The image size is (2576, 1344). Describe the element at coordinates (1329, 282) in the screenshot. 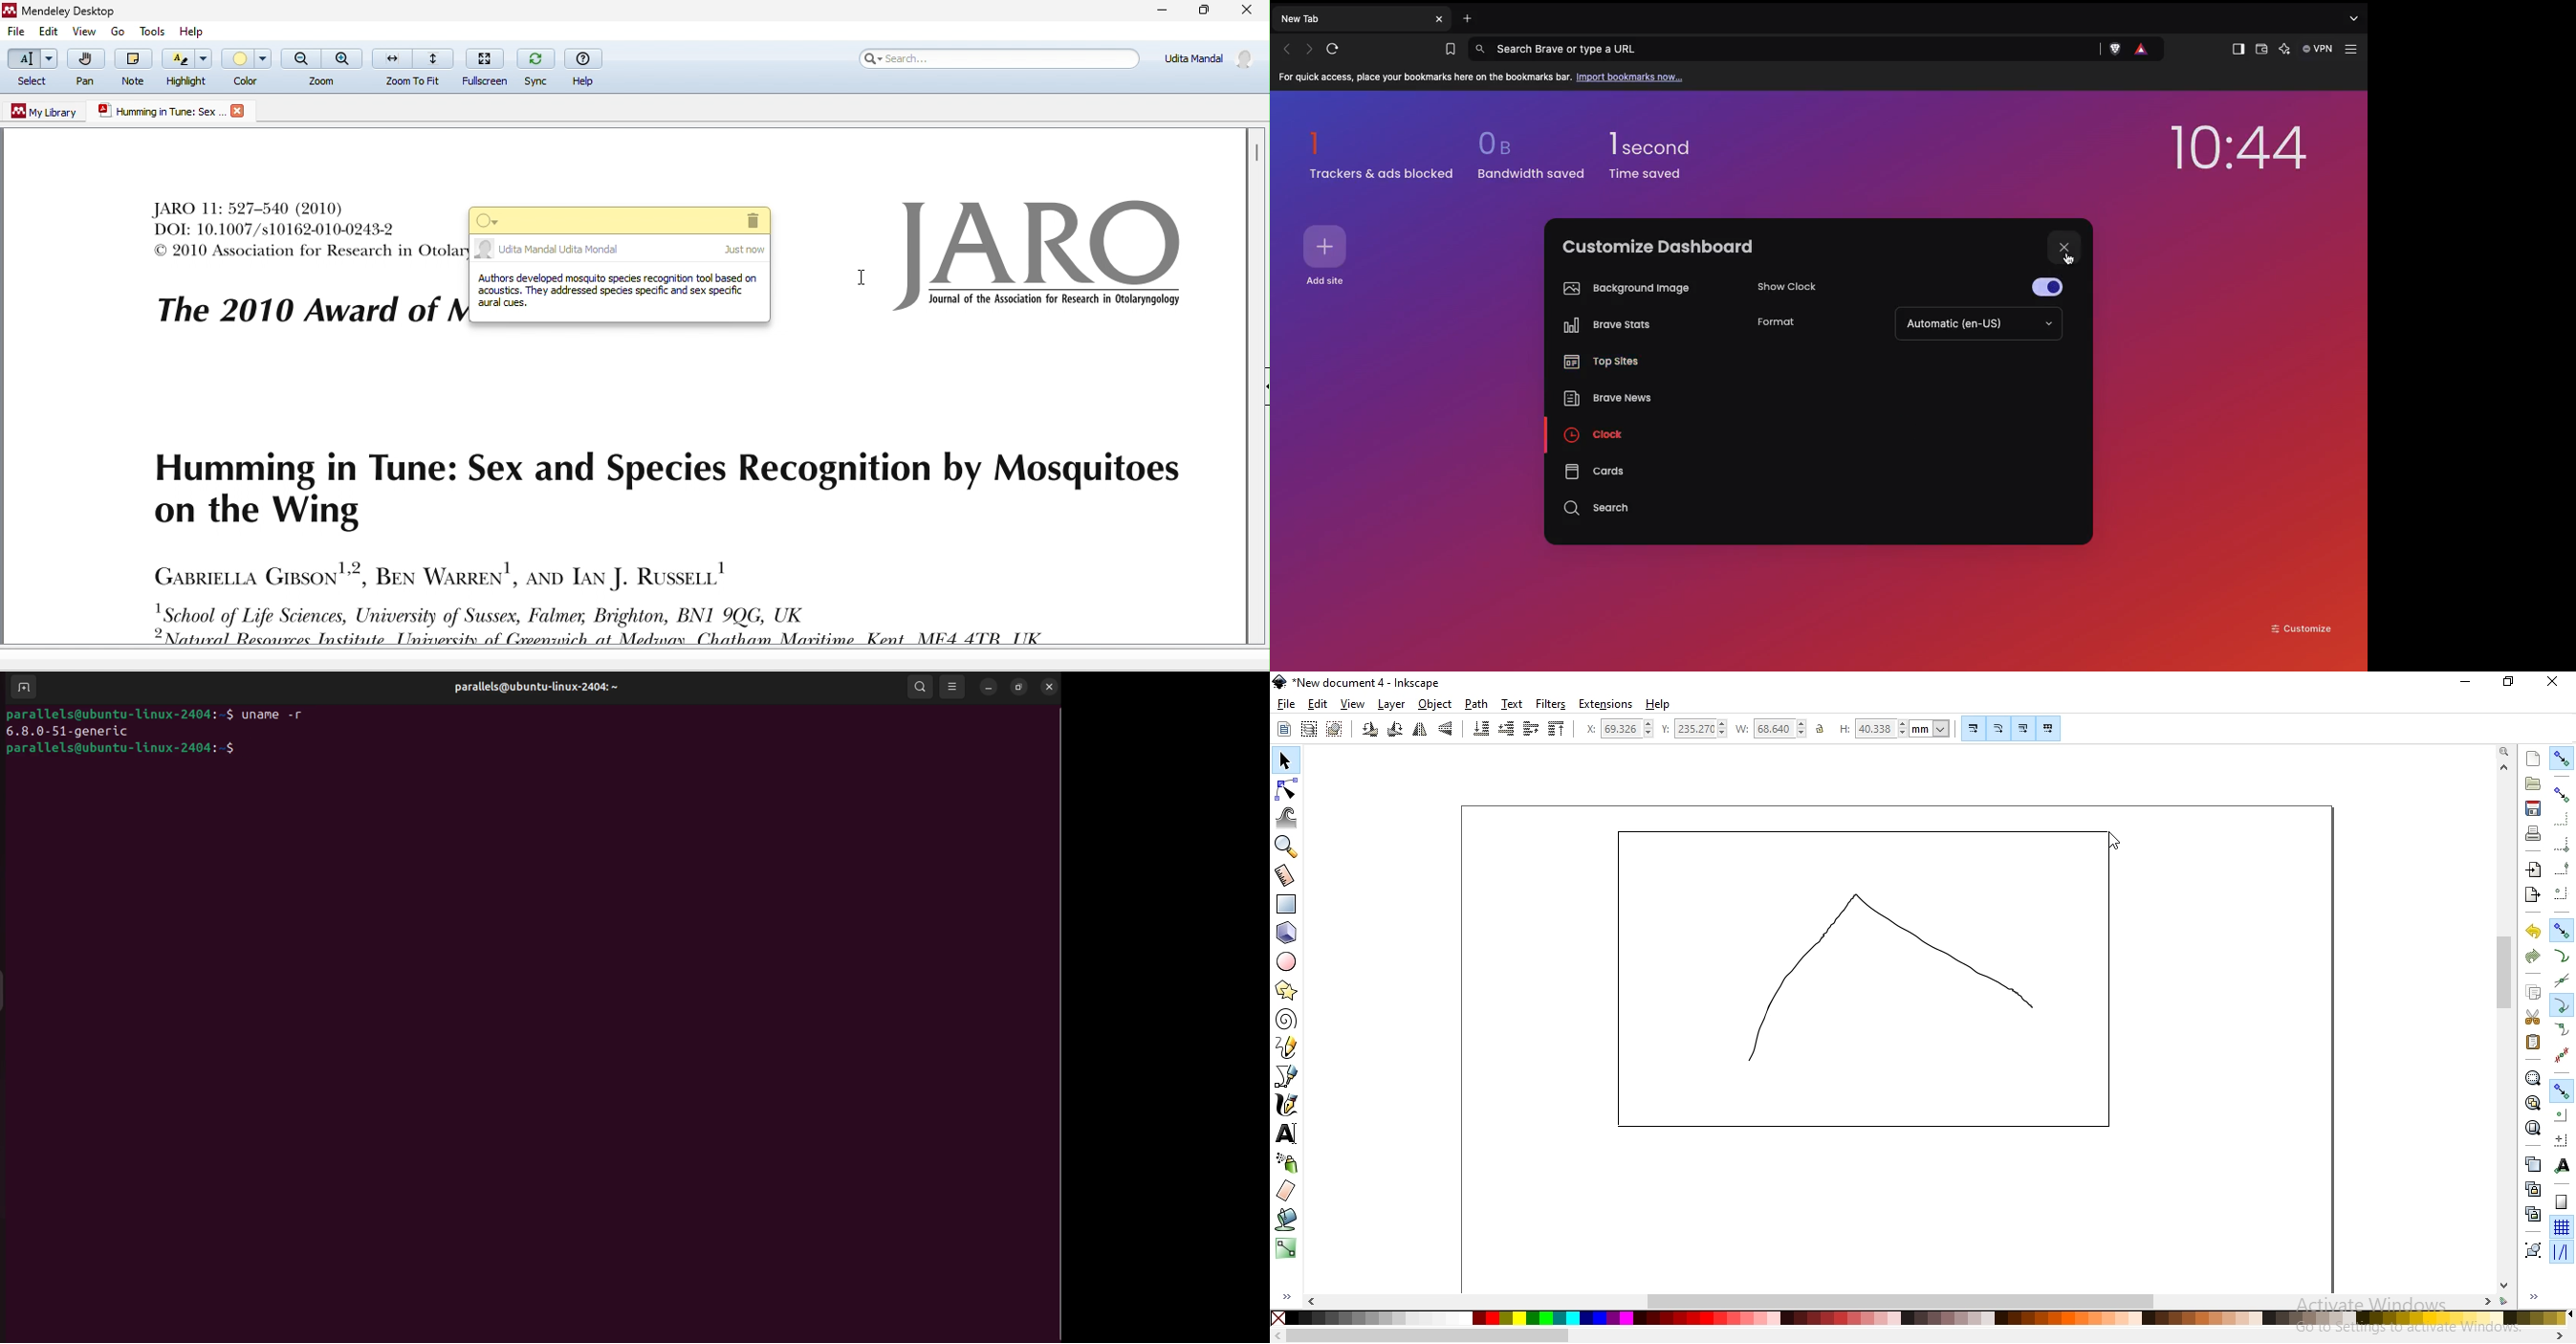

I see `Add site` at that location.